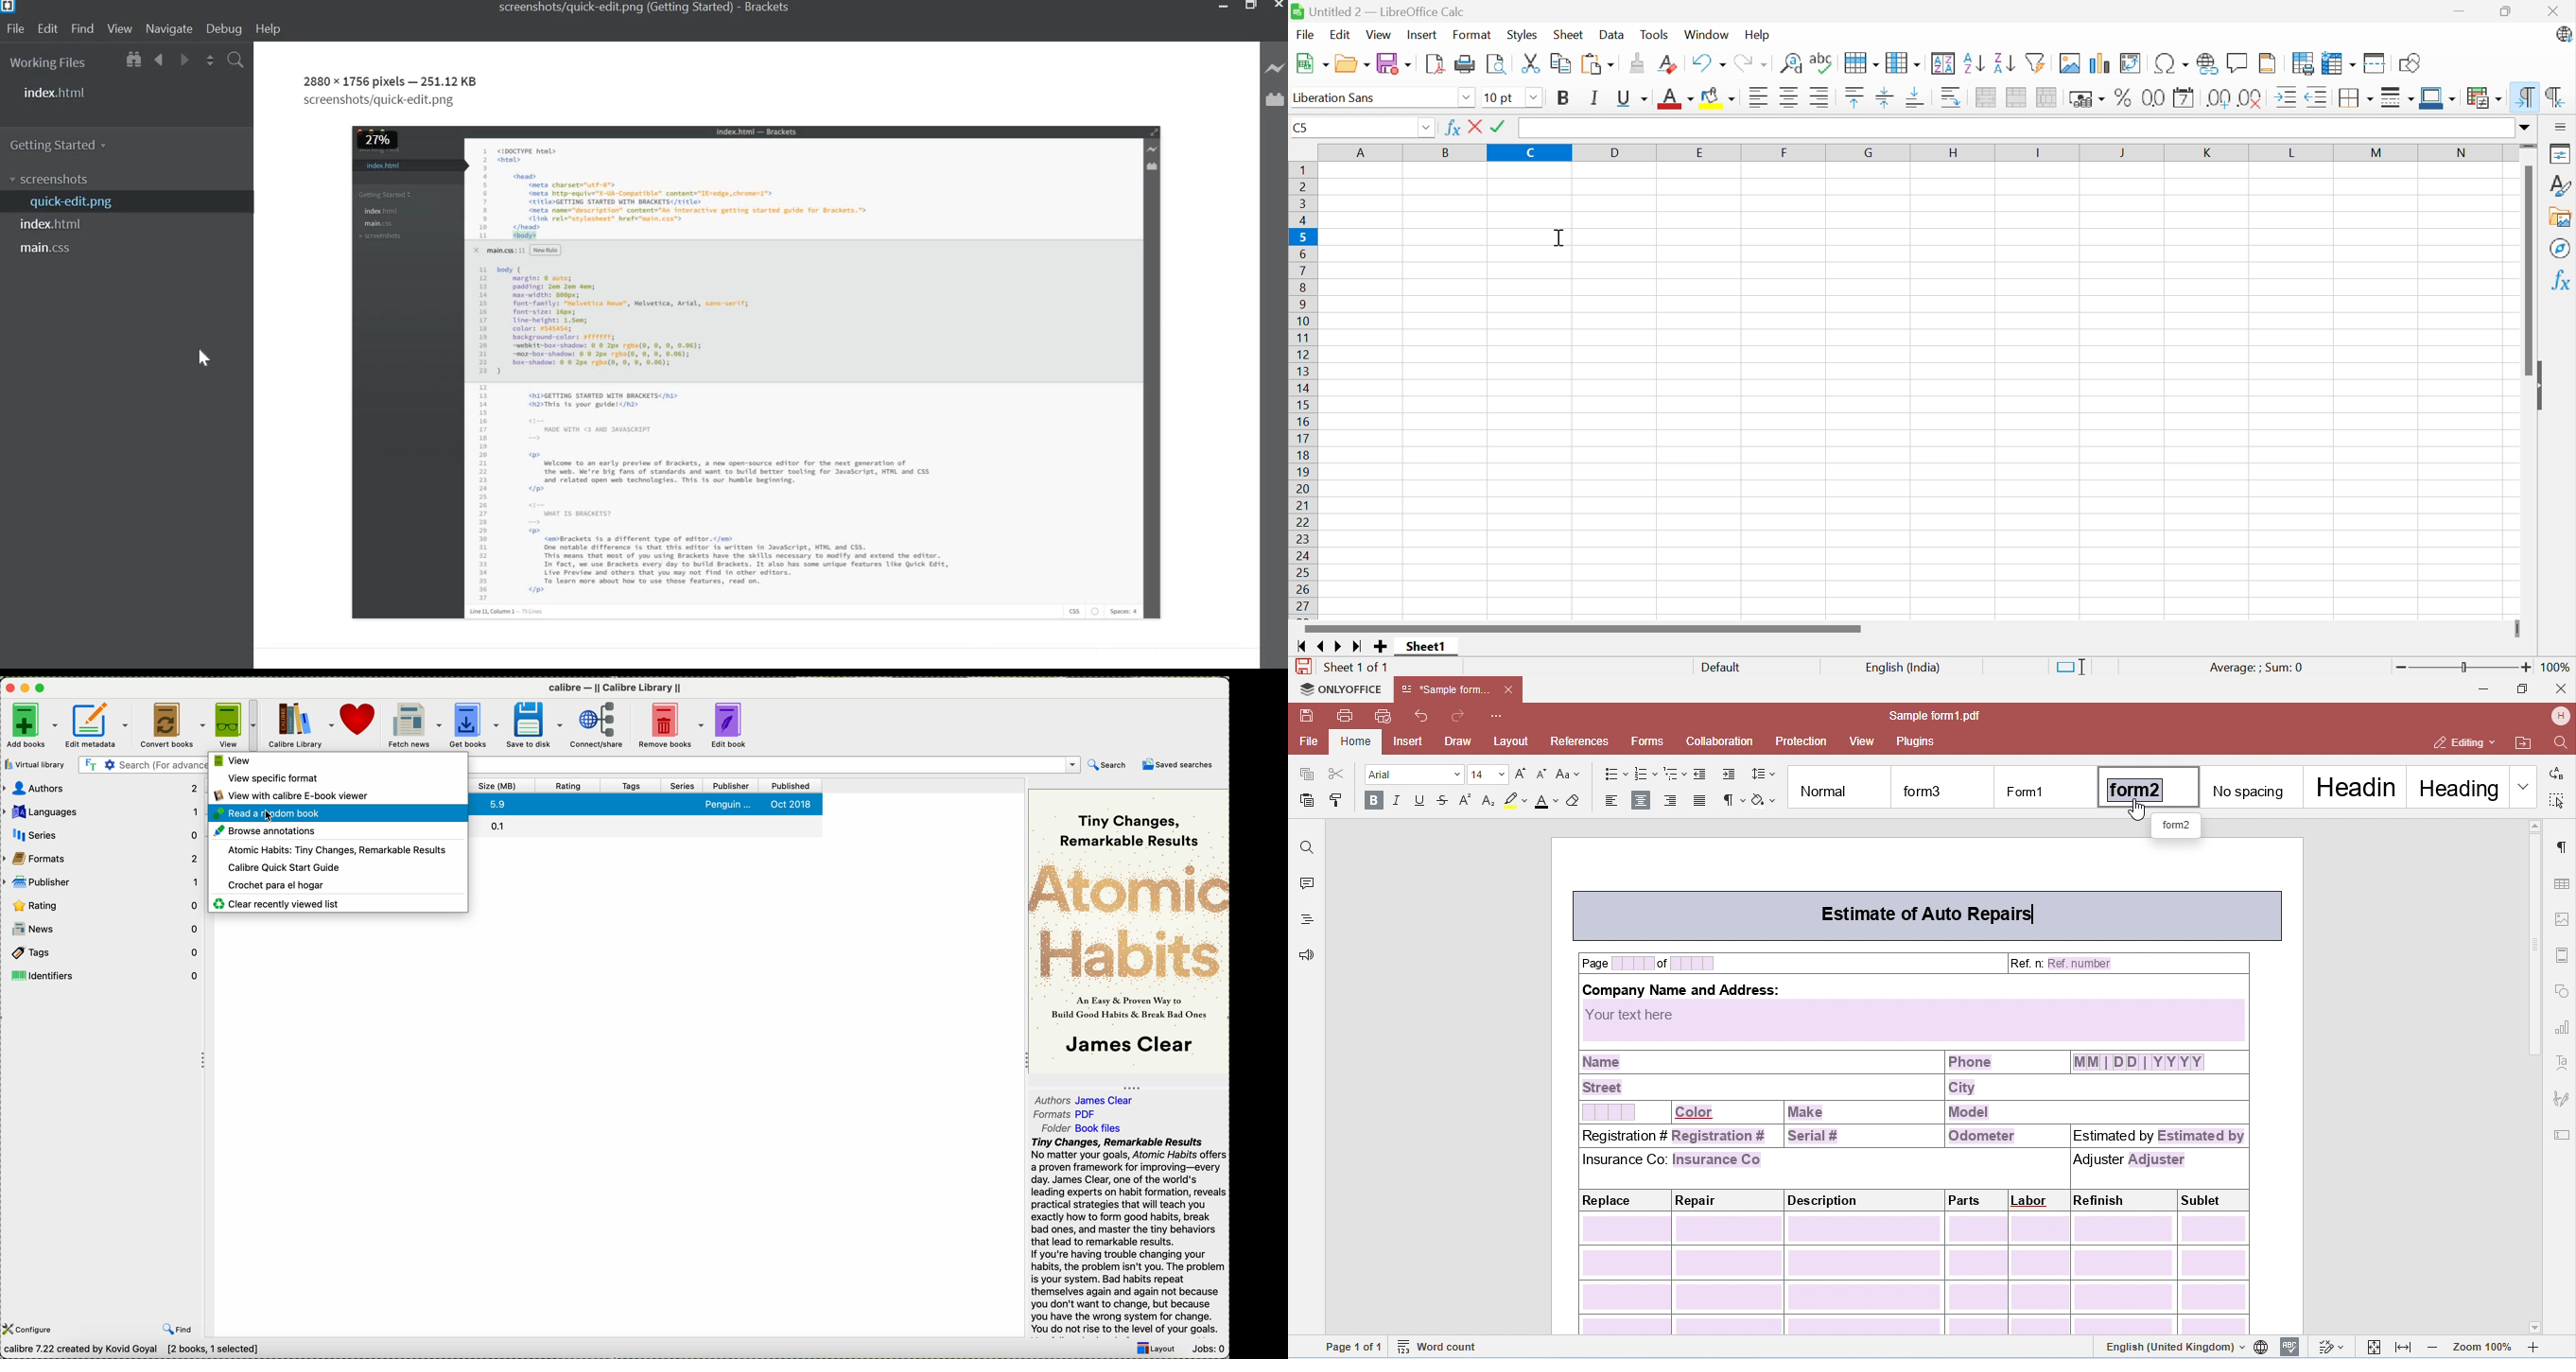  Describe the element at coordinates (173, 726) in the screenshot. I see `convert books` at that location.